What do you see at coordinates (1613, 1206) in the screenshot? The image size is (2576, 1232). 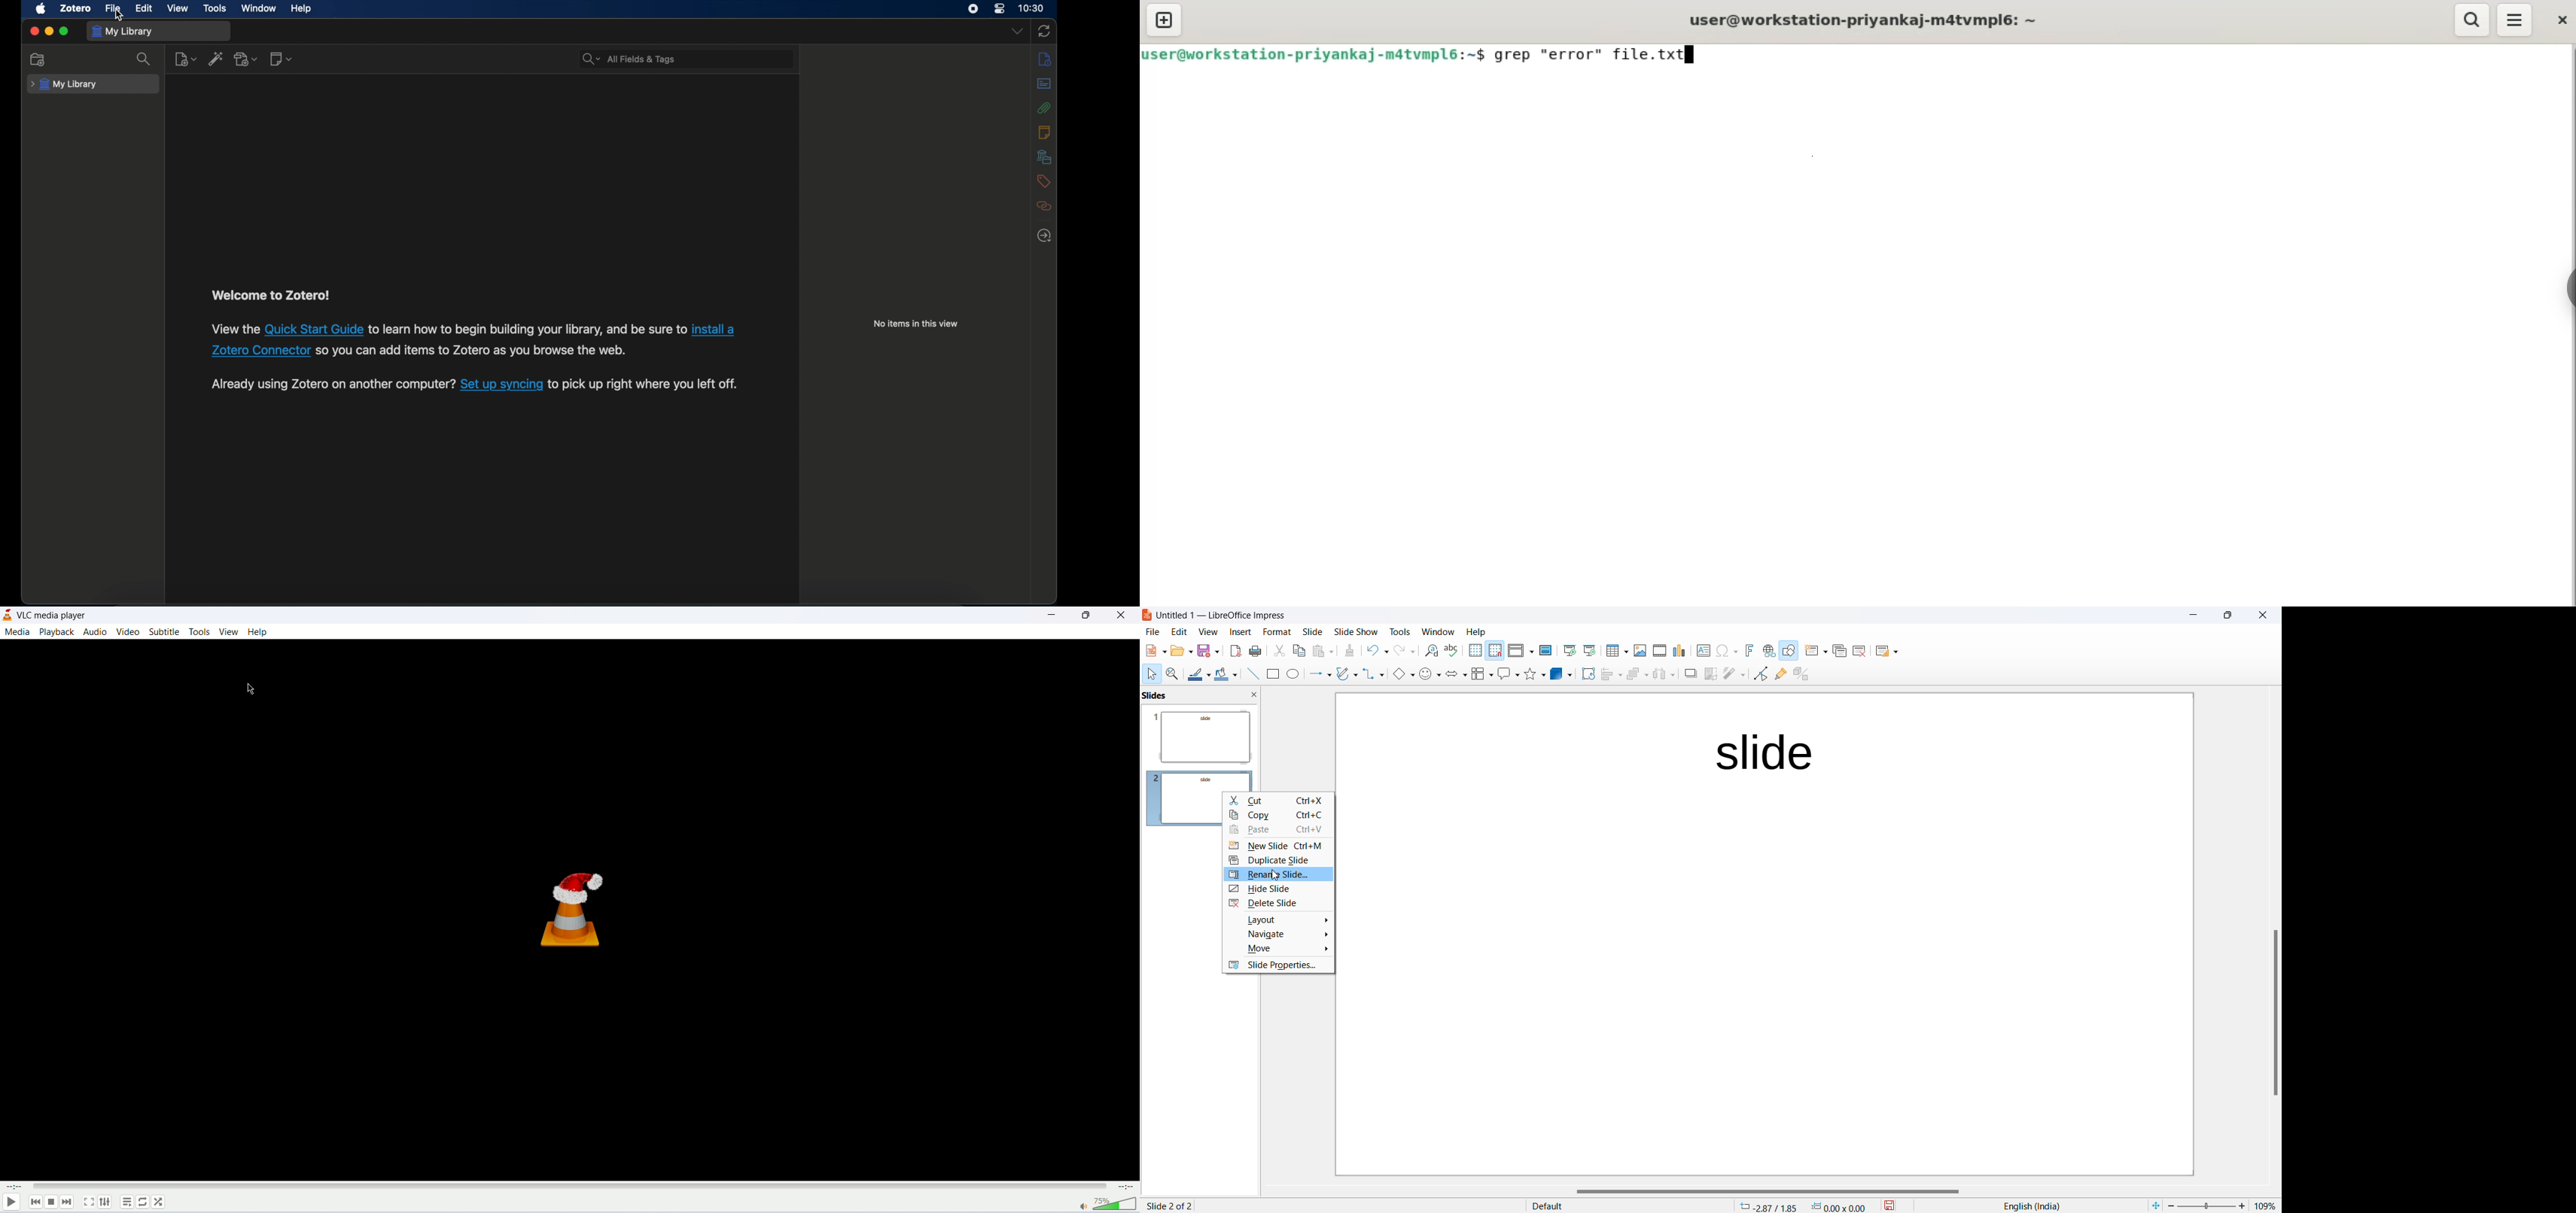 I see `display type` at bounding box center [1613, 1206].